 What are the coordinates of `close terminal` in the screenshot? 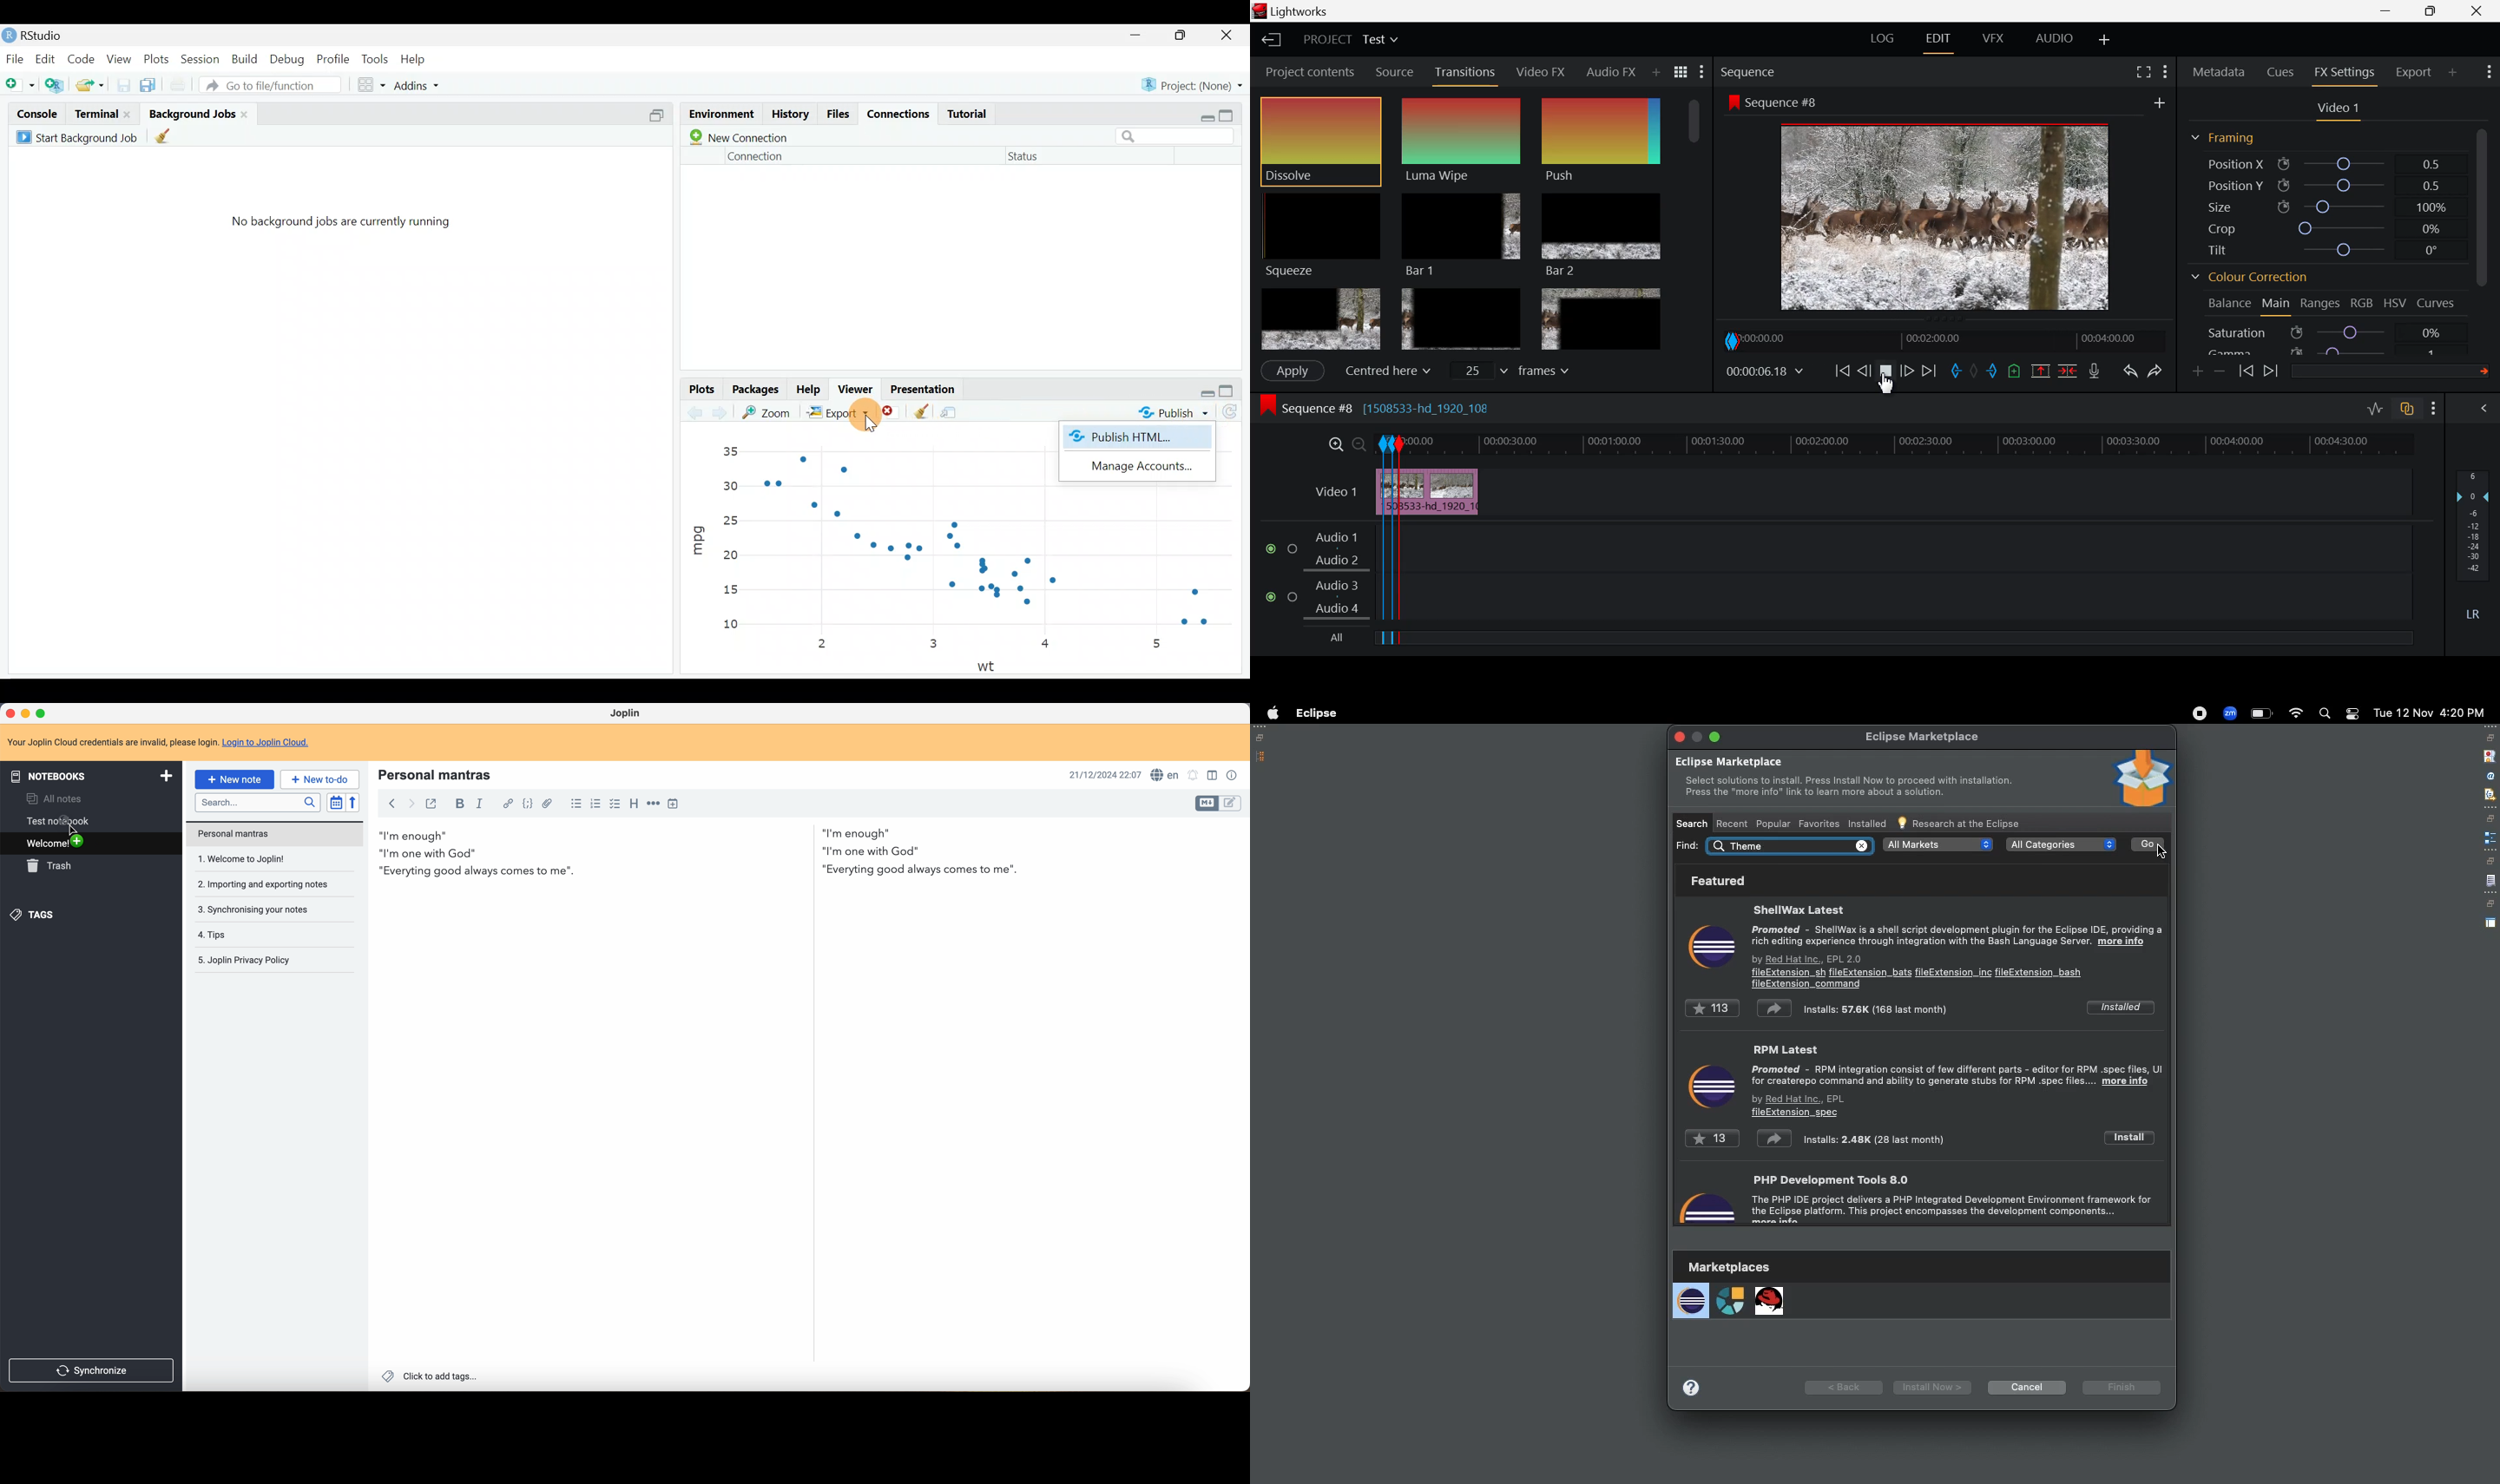 It's located at (130, 111).